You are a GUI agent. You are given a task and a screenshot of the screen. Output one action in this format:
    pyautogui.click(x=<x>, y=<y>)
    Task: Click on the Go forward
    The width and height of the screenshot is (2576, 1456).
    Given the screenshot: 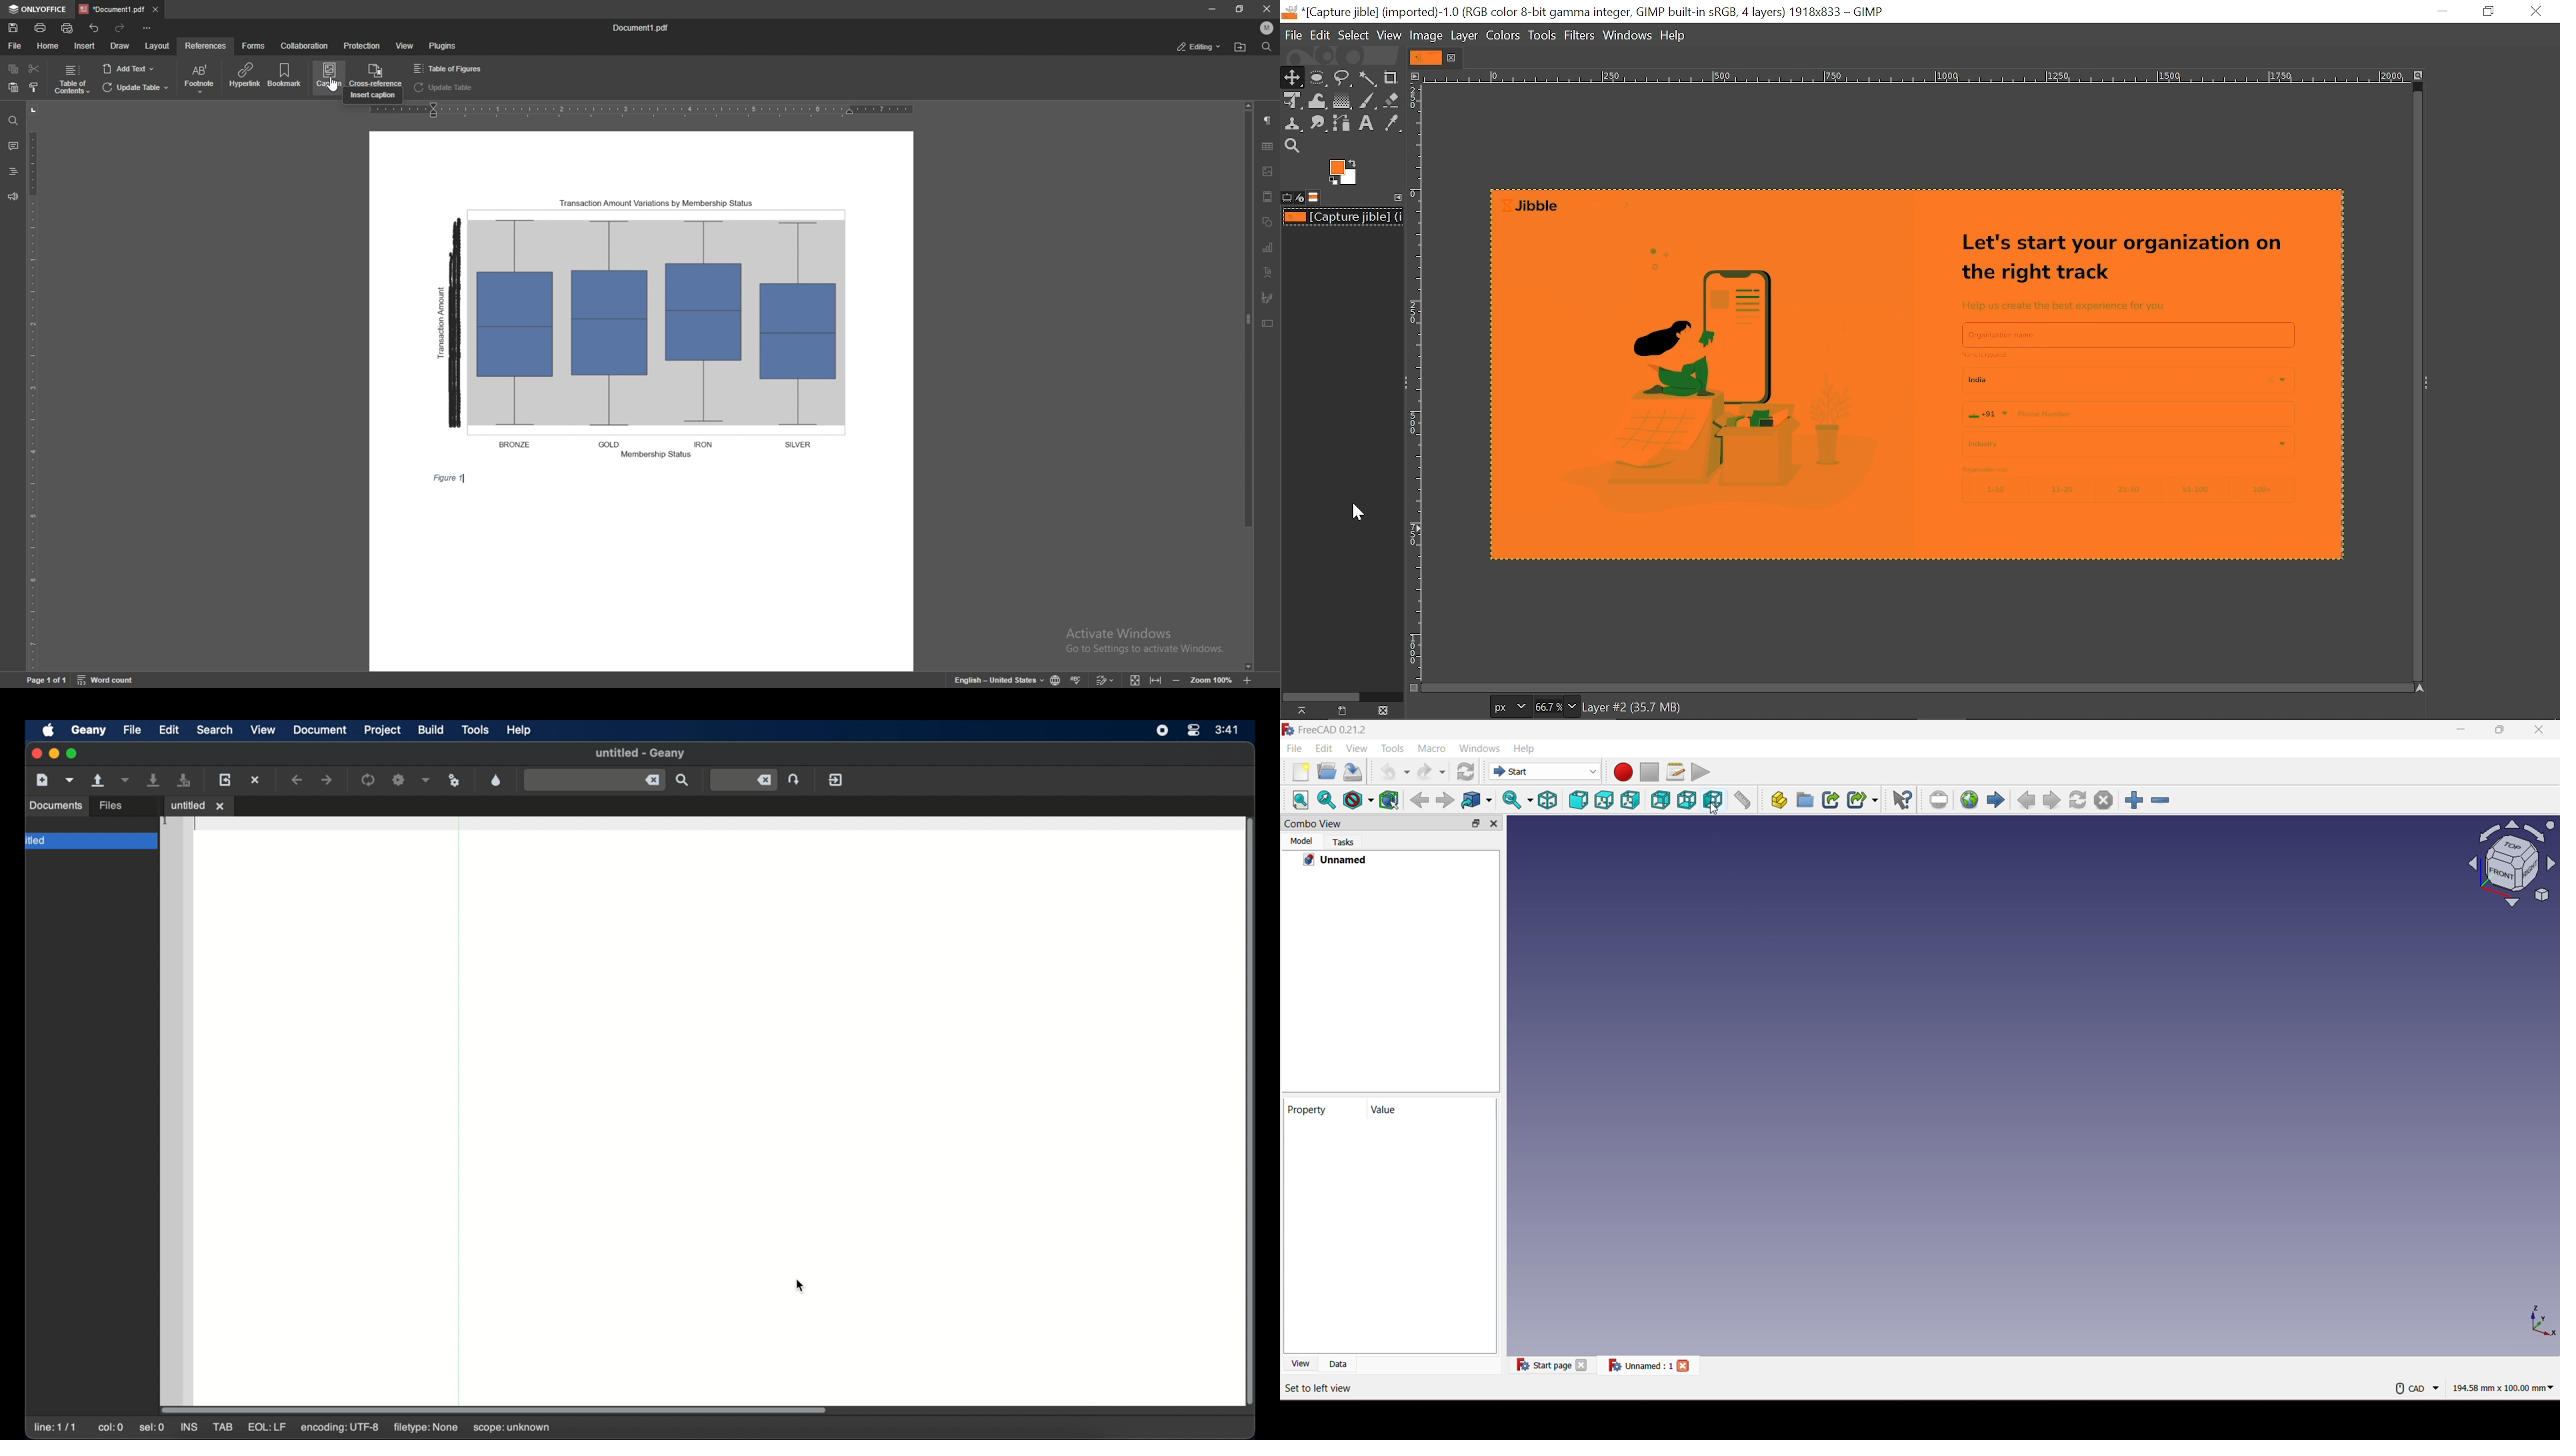 What is the action you would take?
    pyautogui.click(x=1446, y=801)
    